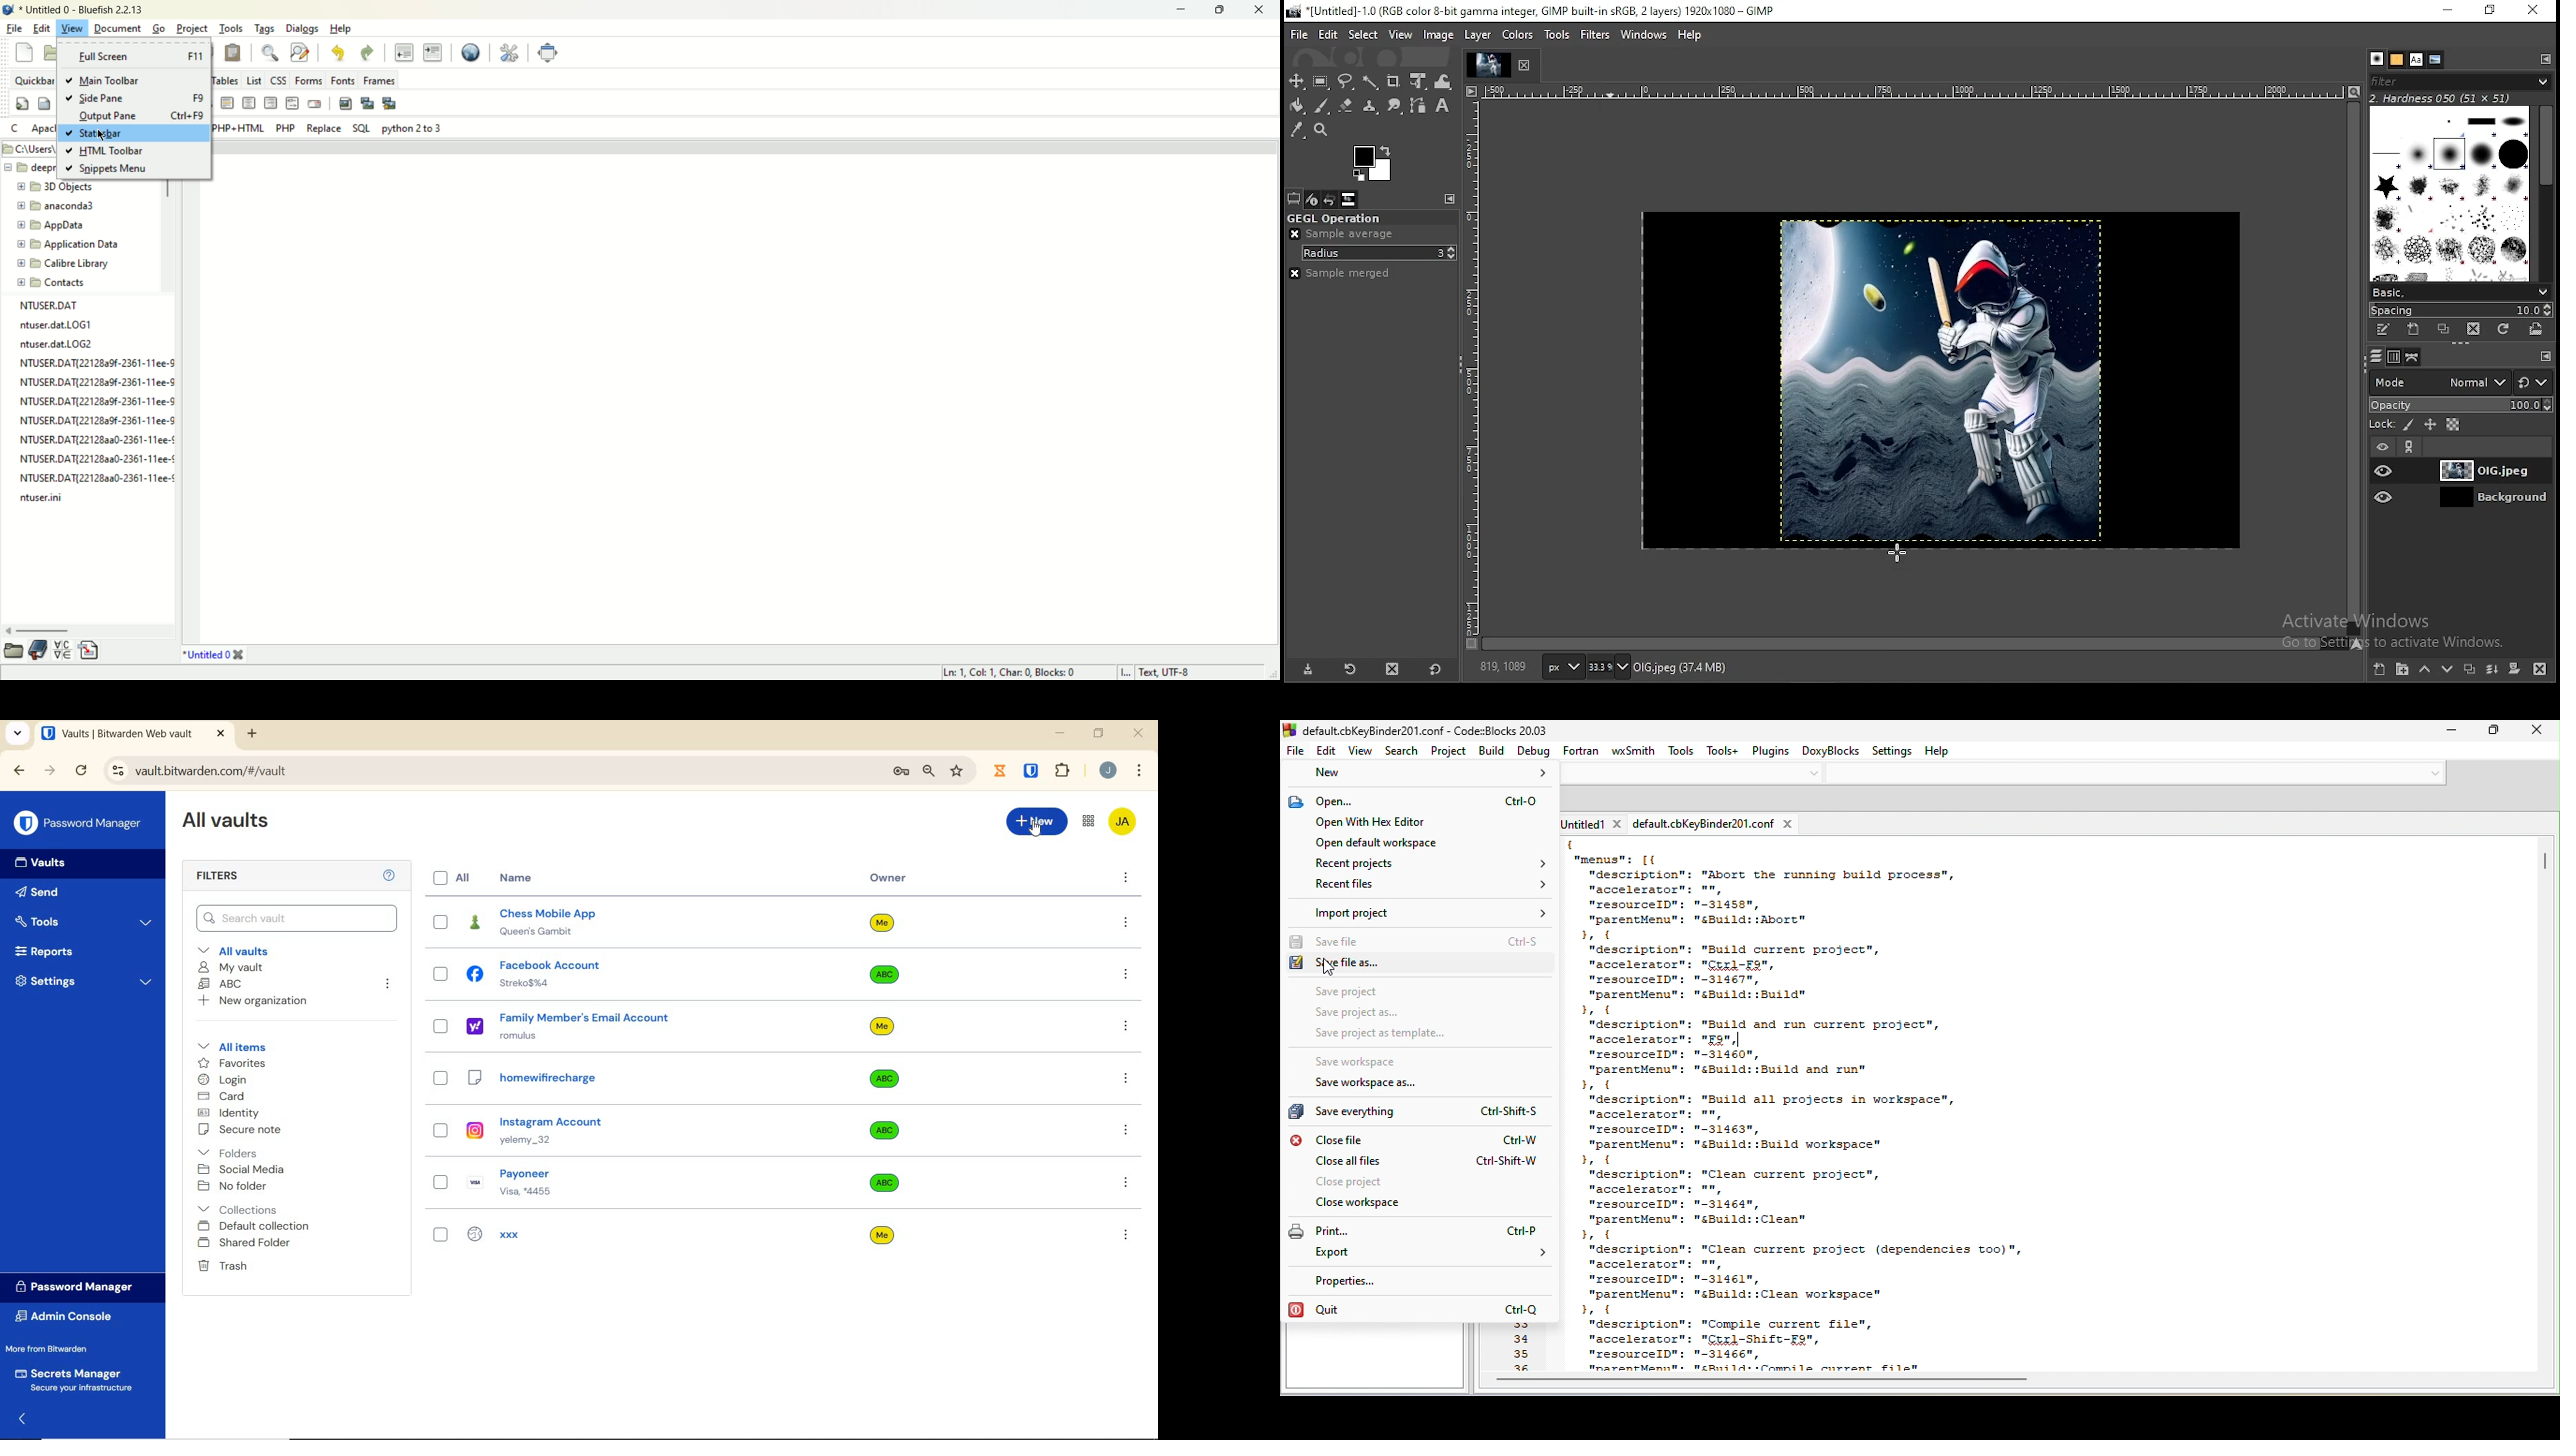 Image resolution: width=2576 pixels, height=1456 pixels. What do you see at coordinates (230, 27) in the screenshot?
I see `tools` at bounding box center [230, 27].